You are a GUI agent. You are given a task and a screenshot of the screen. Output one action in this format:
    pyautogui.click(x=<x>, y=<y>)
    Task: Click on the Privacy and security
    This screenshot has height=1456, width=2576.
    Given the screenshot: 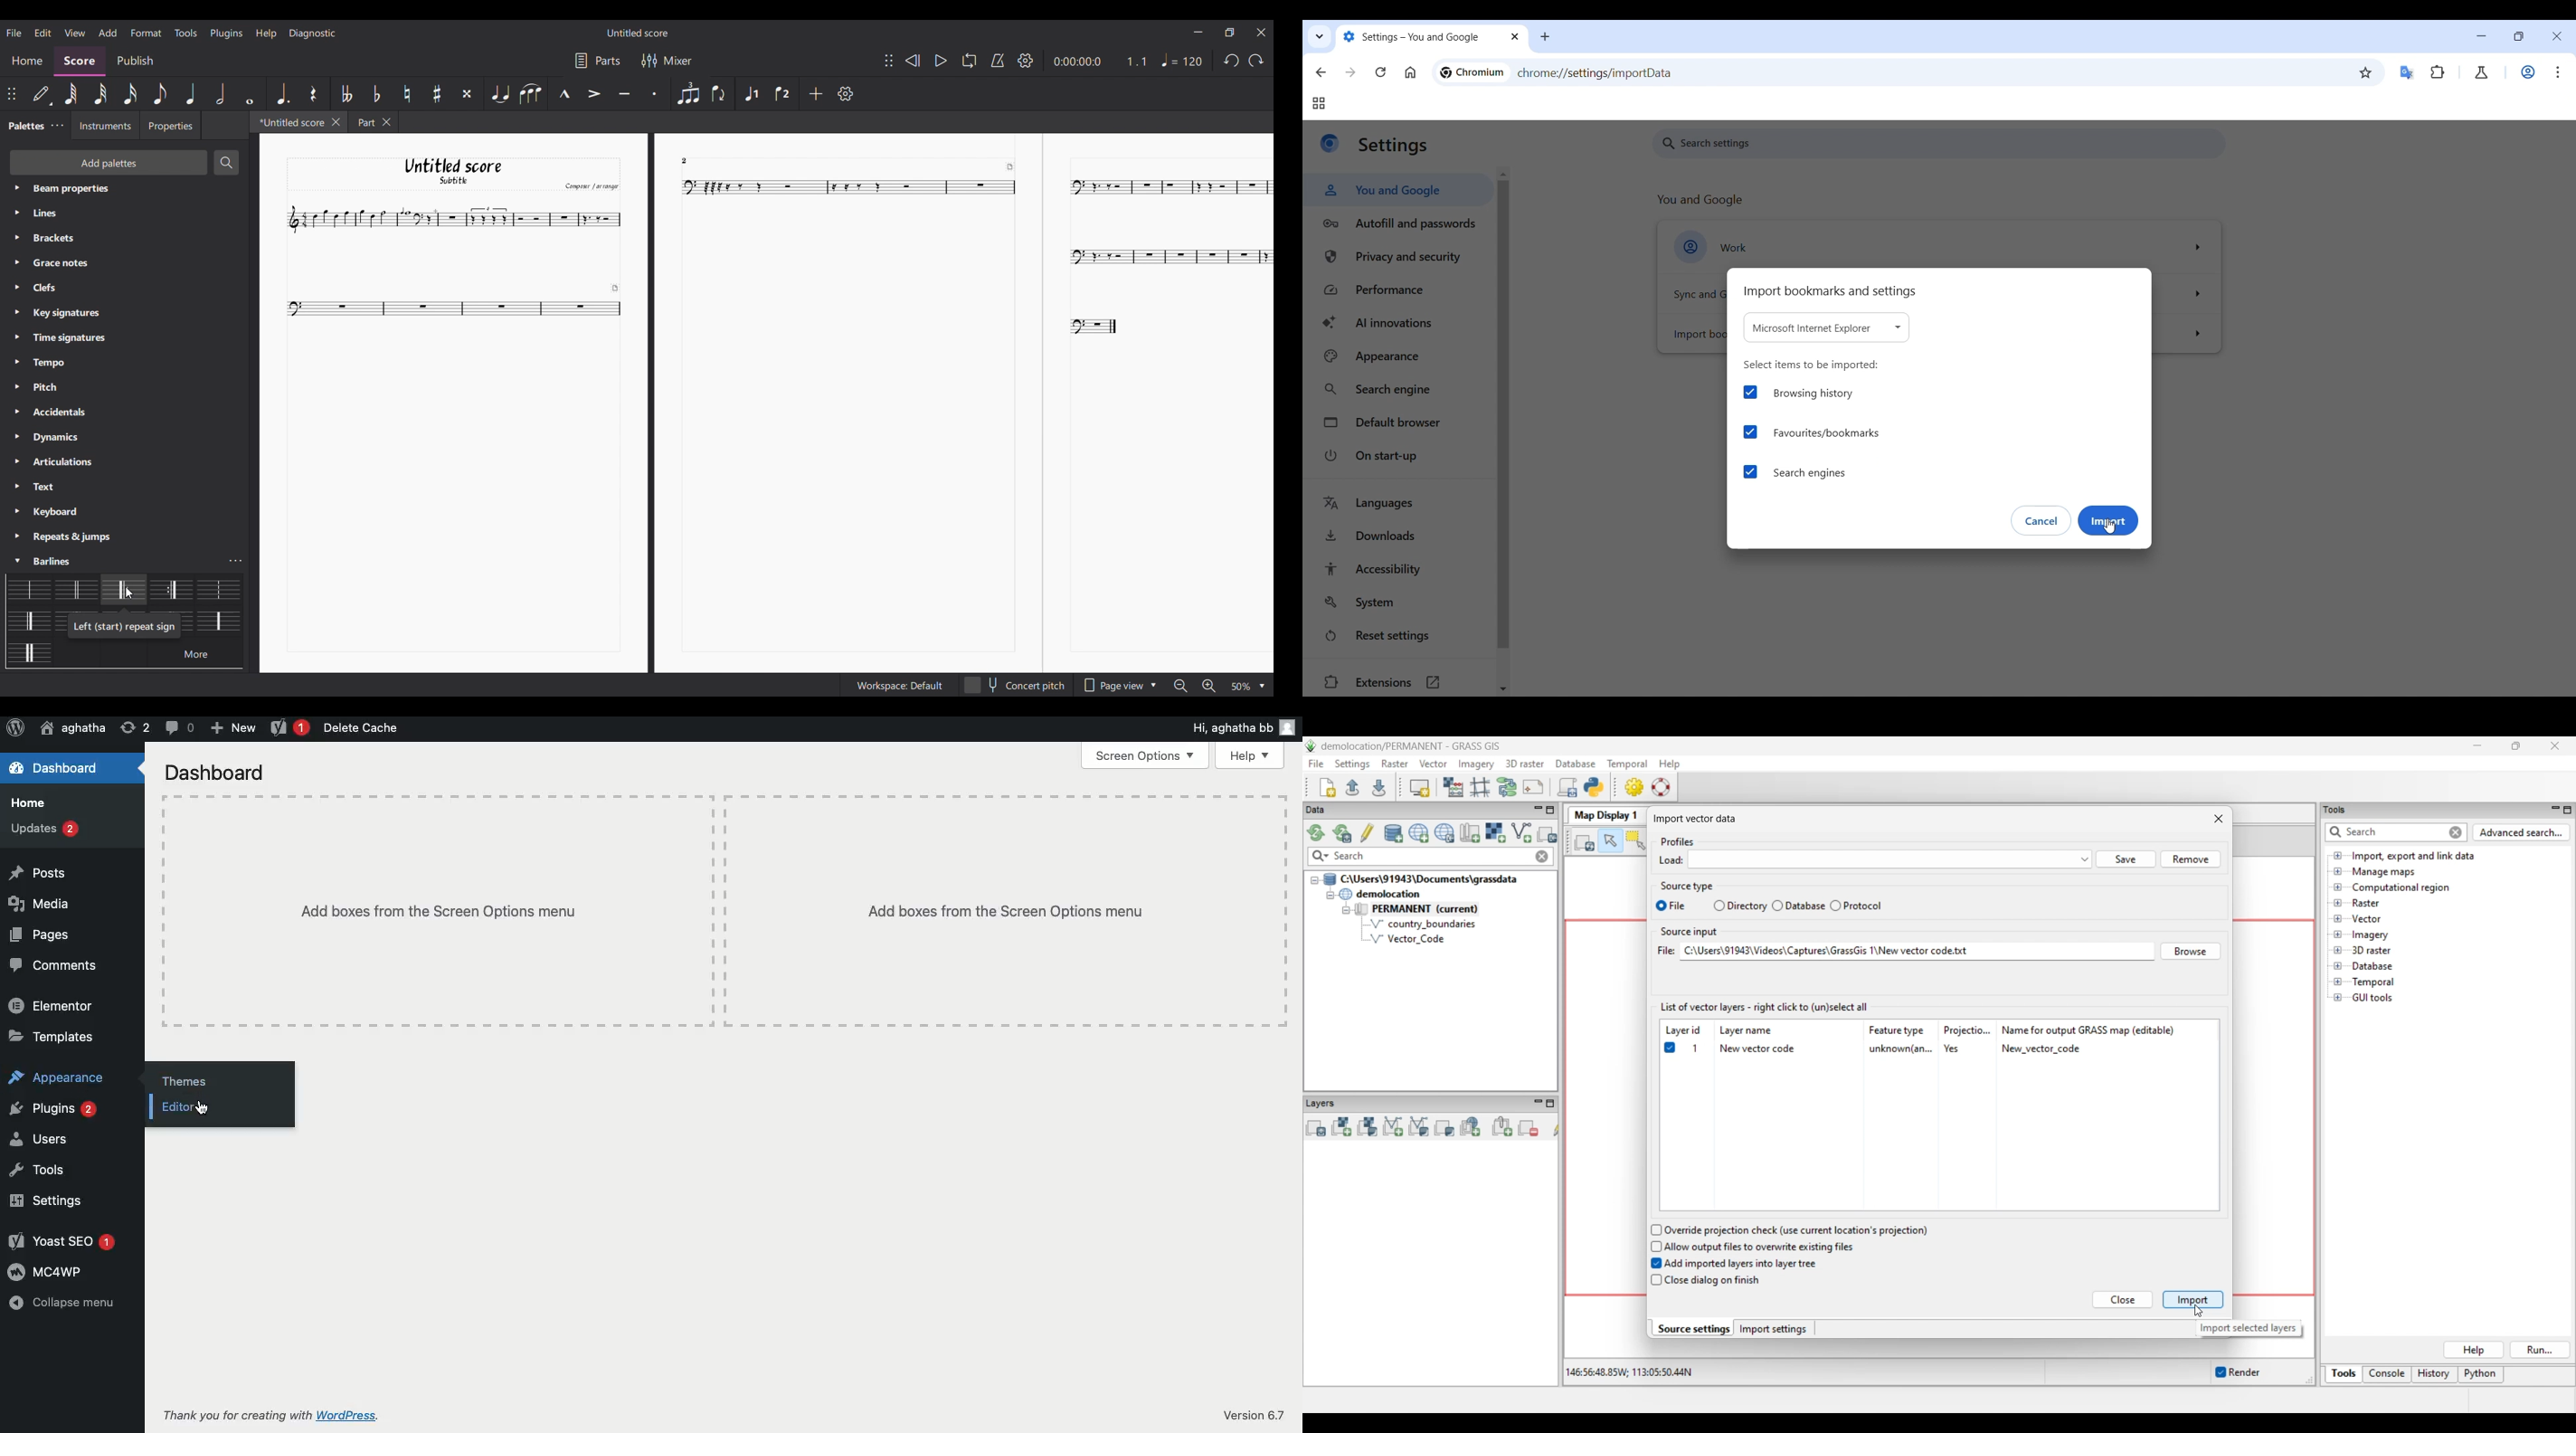 What is the action you would take?
    pyautogui.click(x=1401, y=257)
    